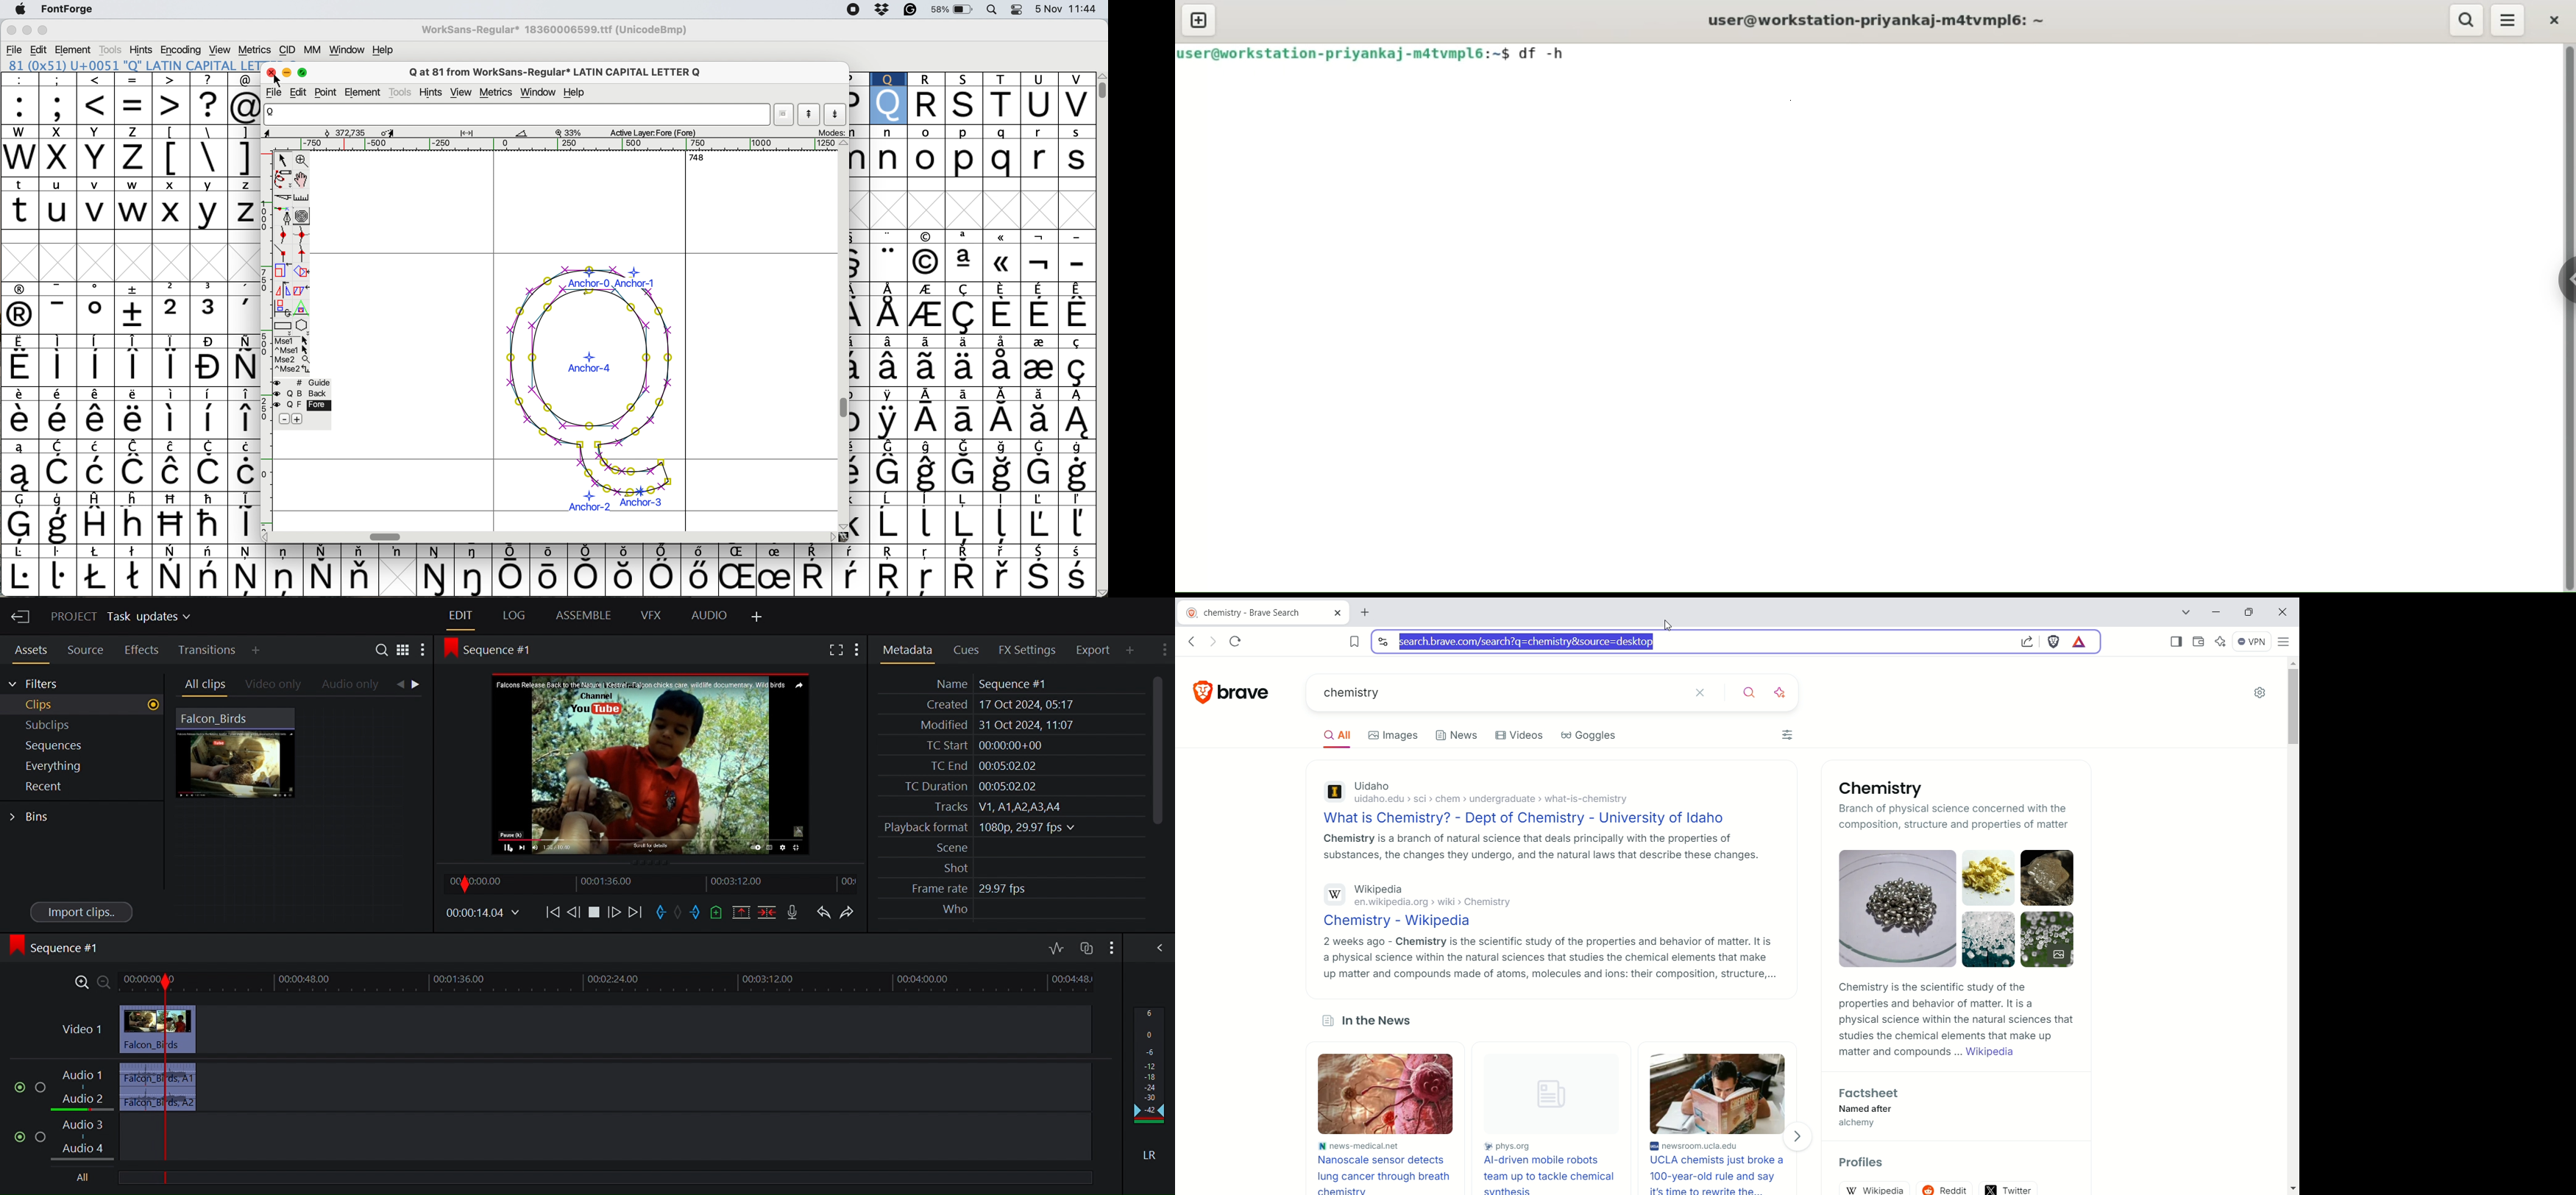 Image resolution: width=2576 pixels, height=1204 pixels. What do you see at coordinates (223, 49) in the screenshot?
I see `view` at bounding box center [223, 49].